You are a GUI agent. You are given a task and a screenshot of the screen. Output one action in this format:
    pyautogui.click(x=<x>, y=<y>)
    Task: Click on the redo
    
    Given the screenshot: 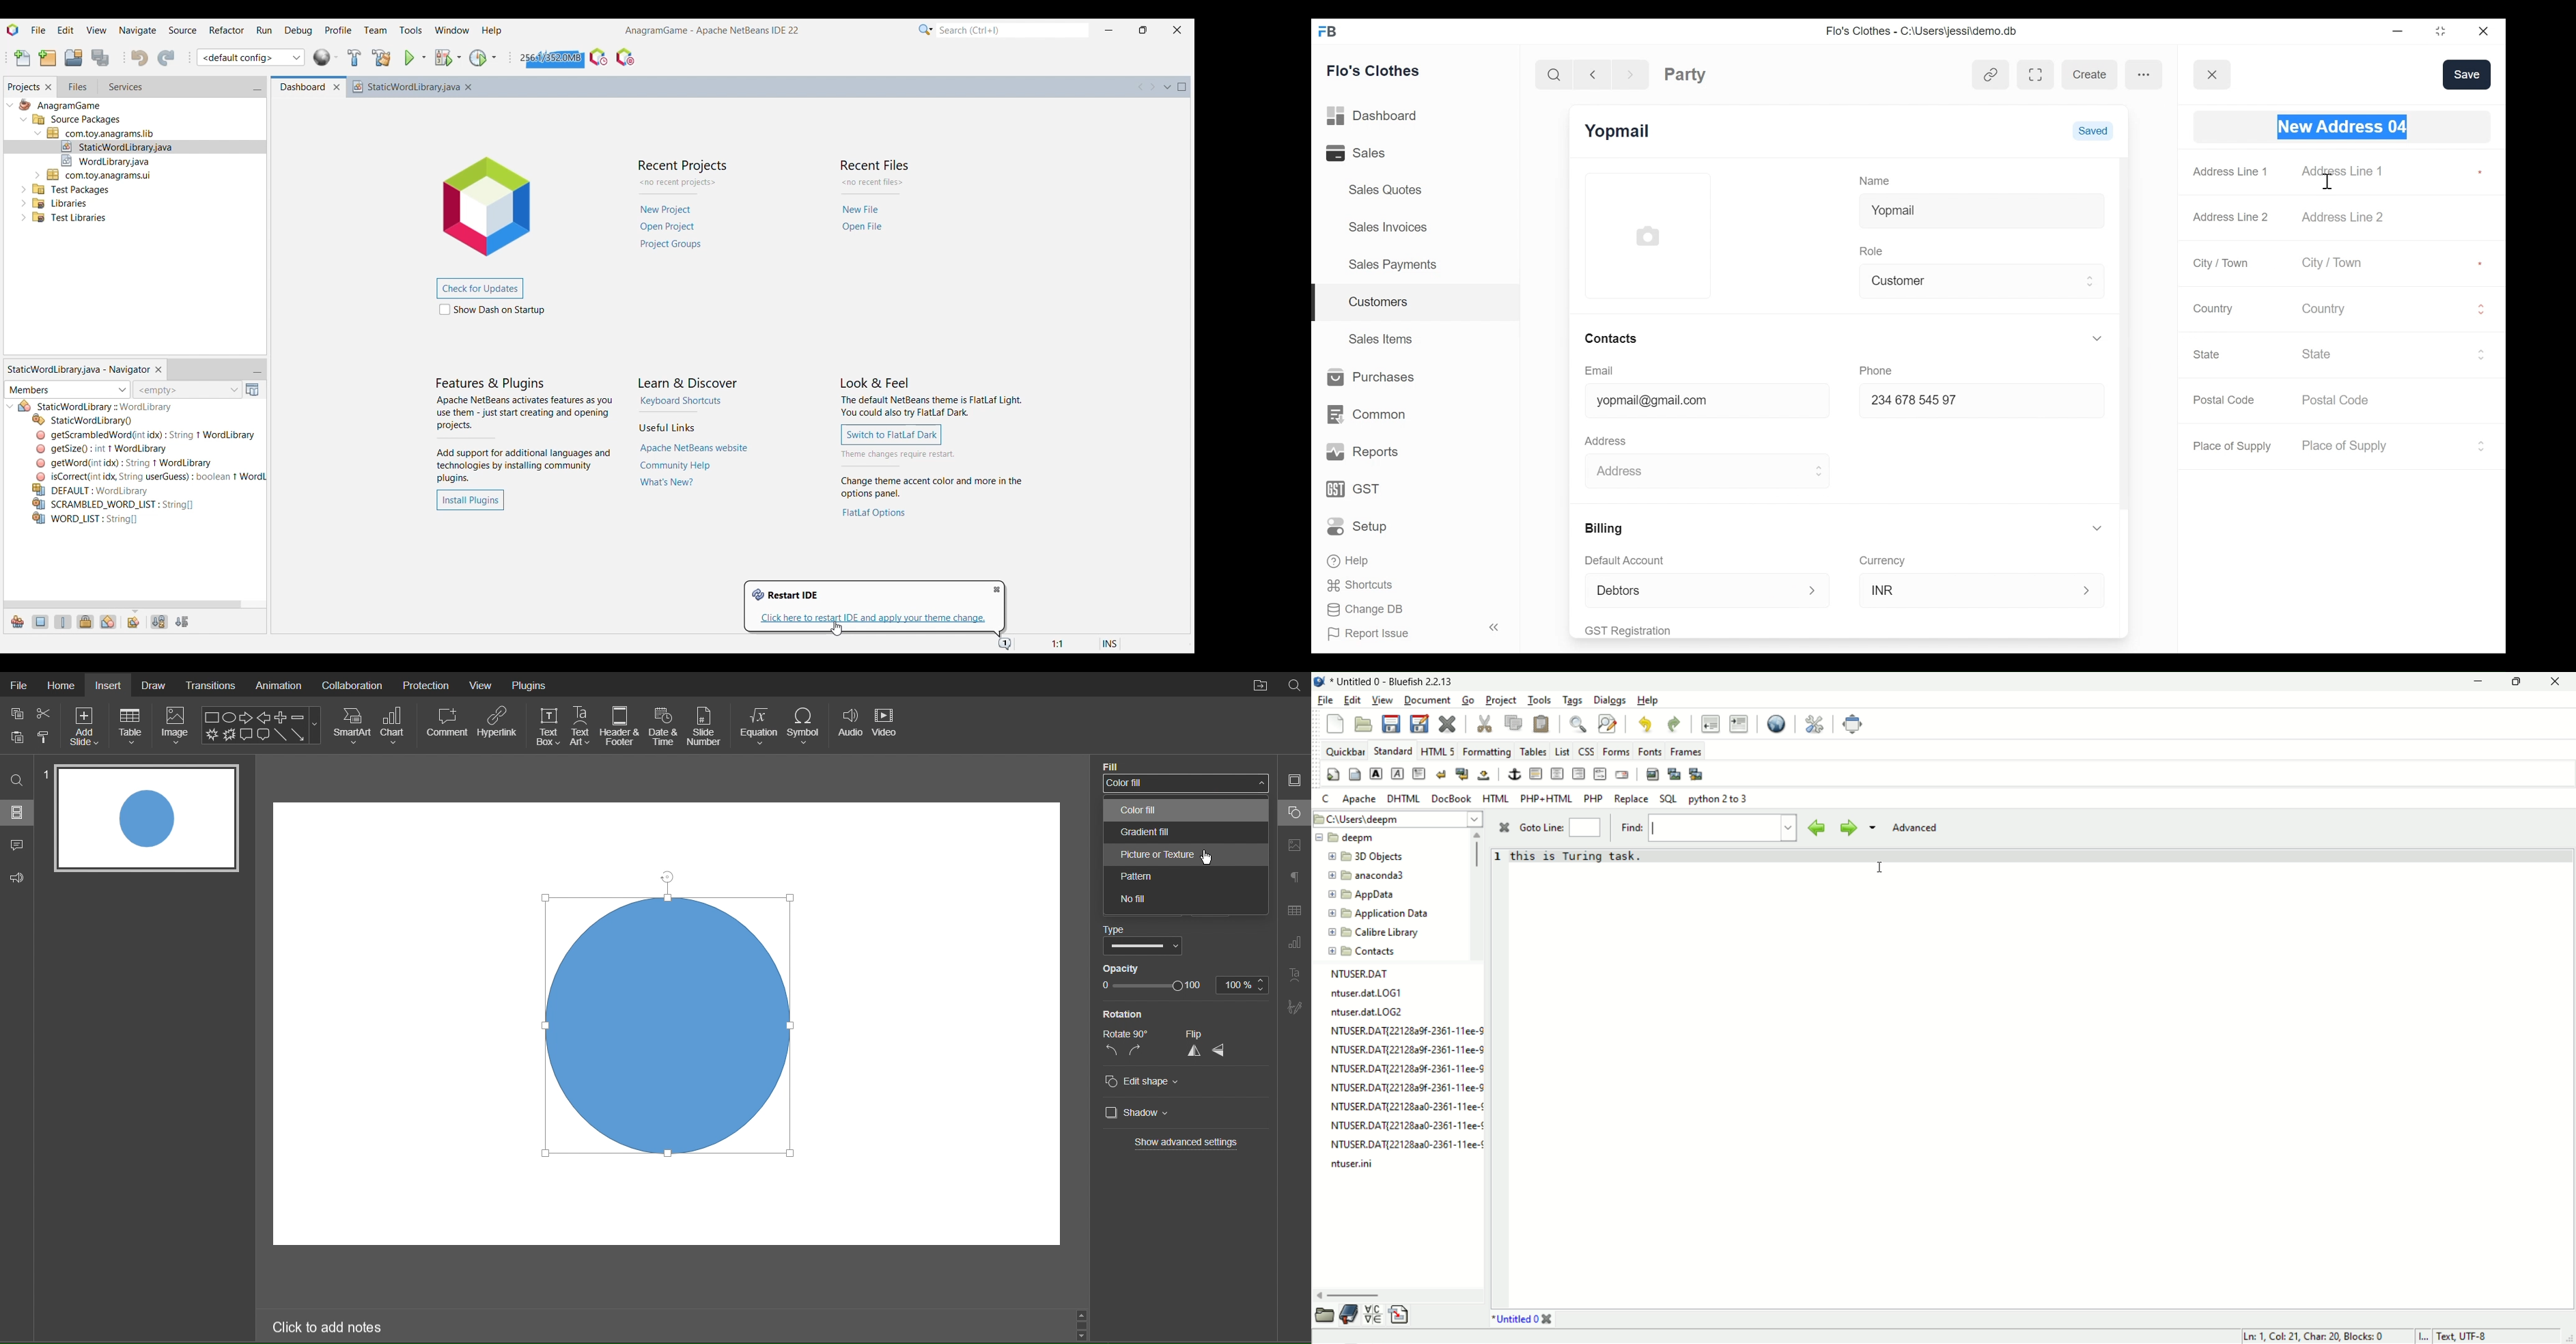 What is the action you would take?
    pyautogui.click(x=1672, y=723)
    